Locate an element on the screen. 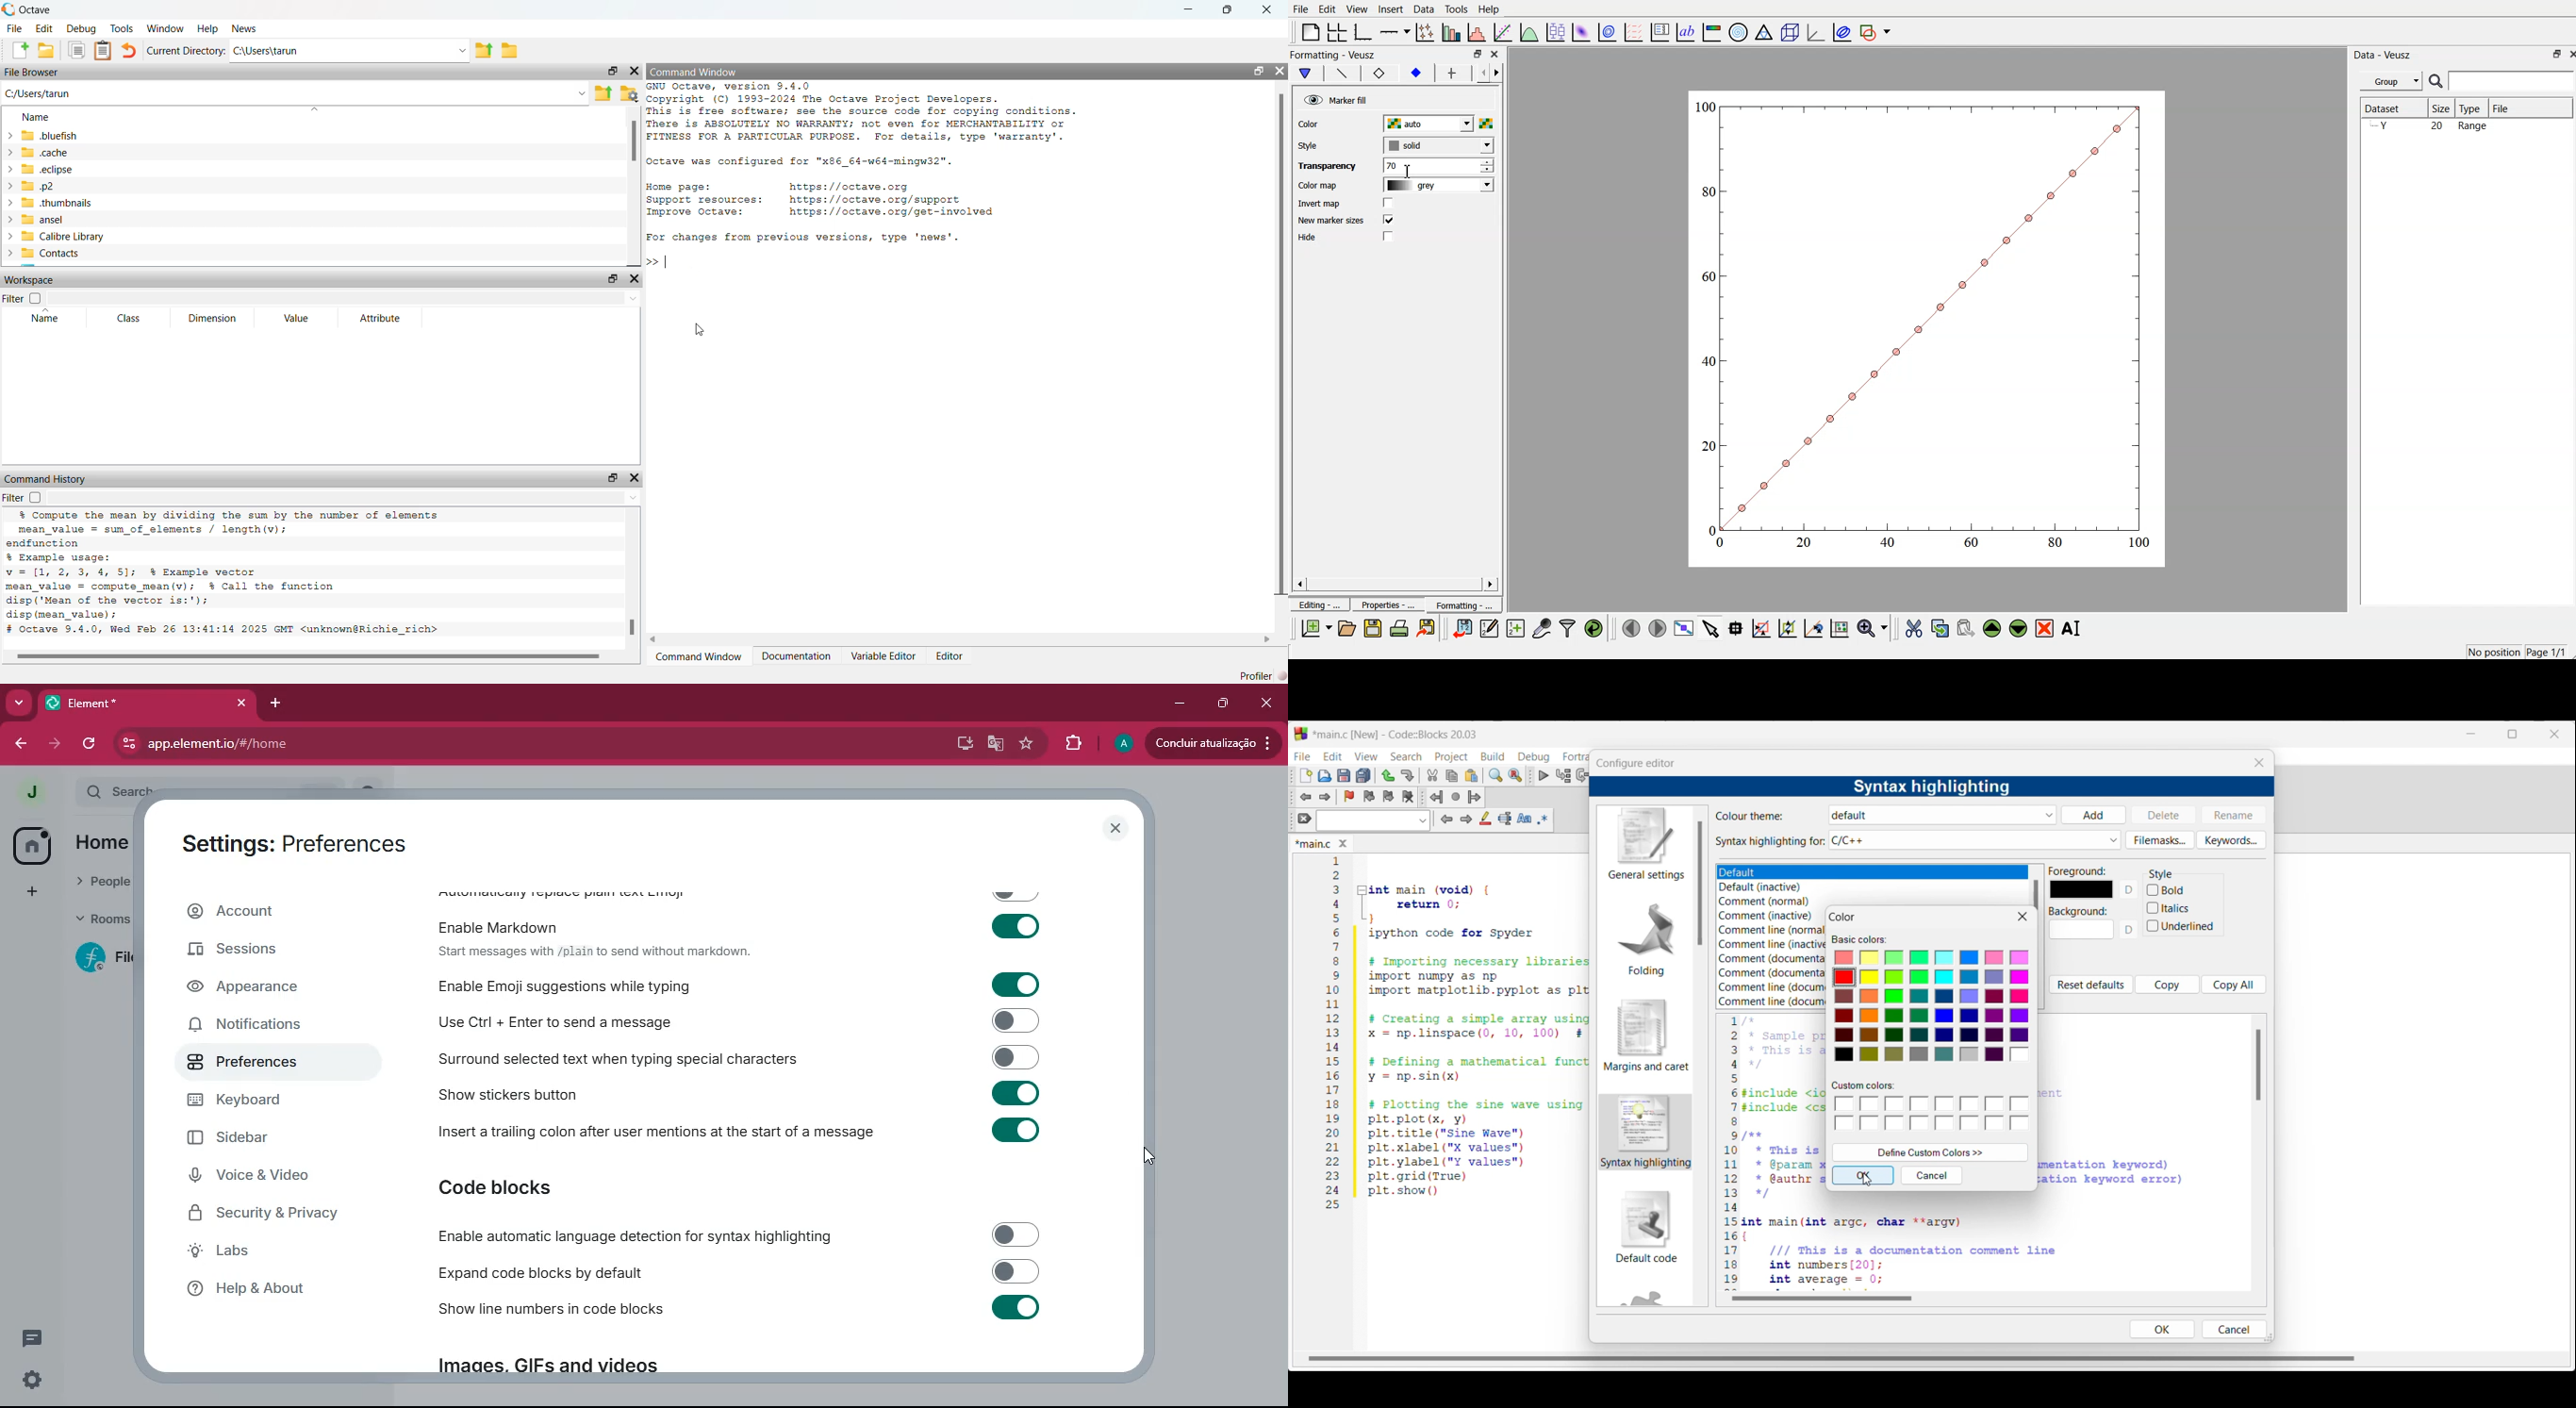  Jump forward is located at coordinates (1474, 797).